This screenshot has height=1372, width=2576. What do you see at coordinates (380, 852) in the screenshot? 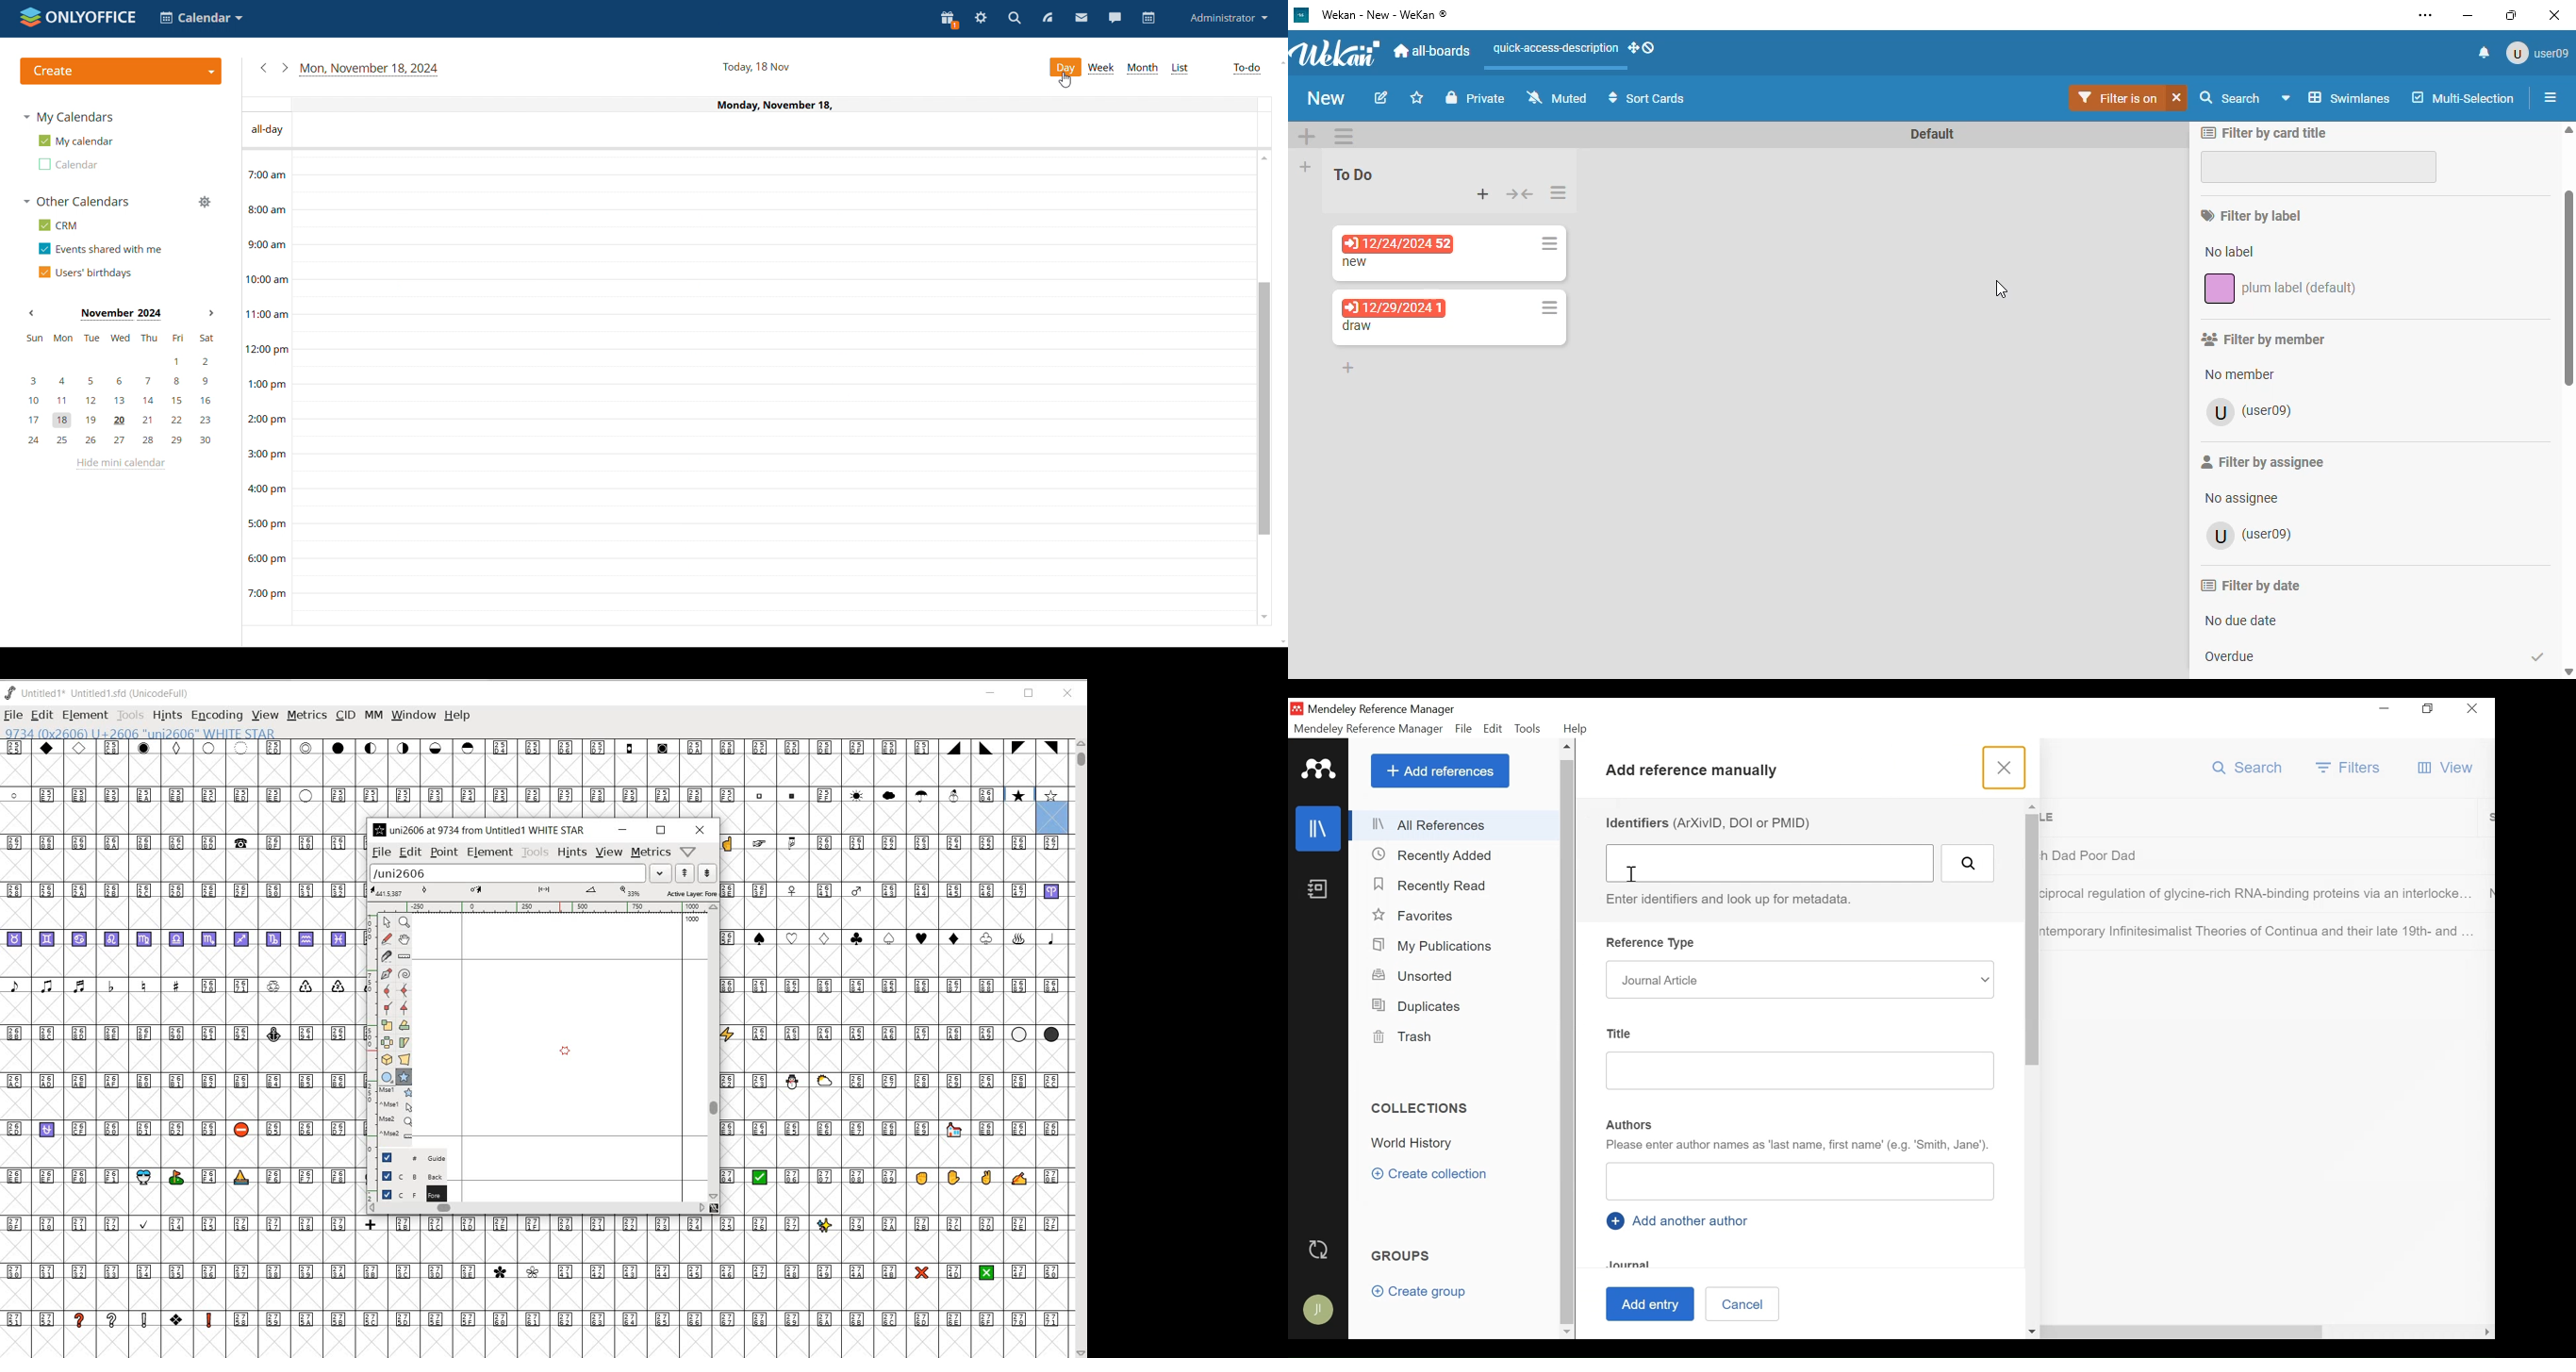
I see `FILE` at bounding box center [380, 852].